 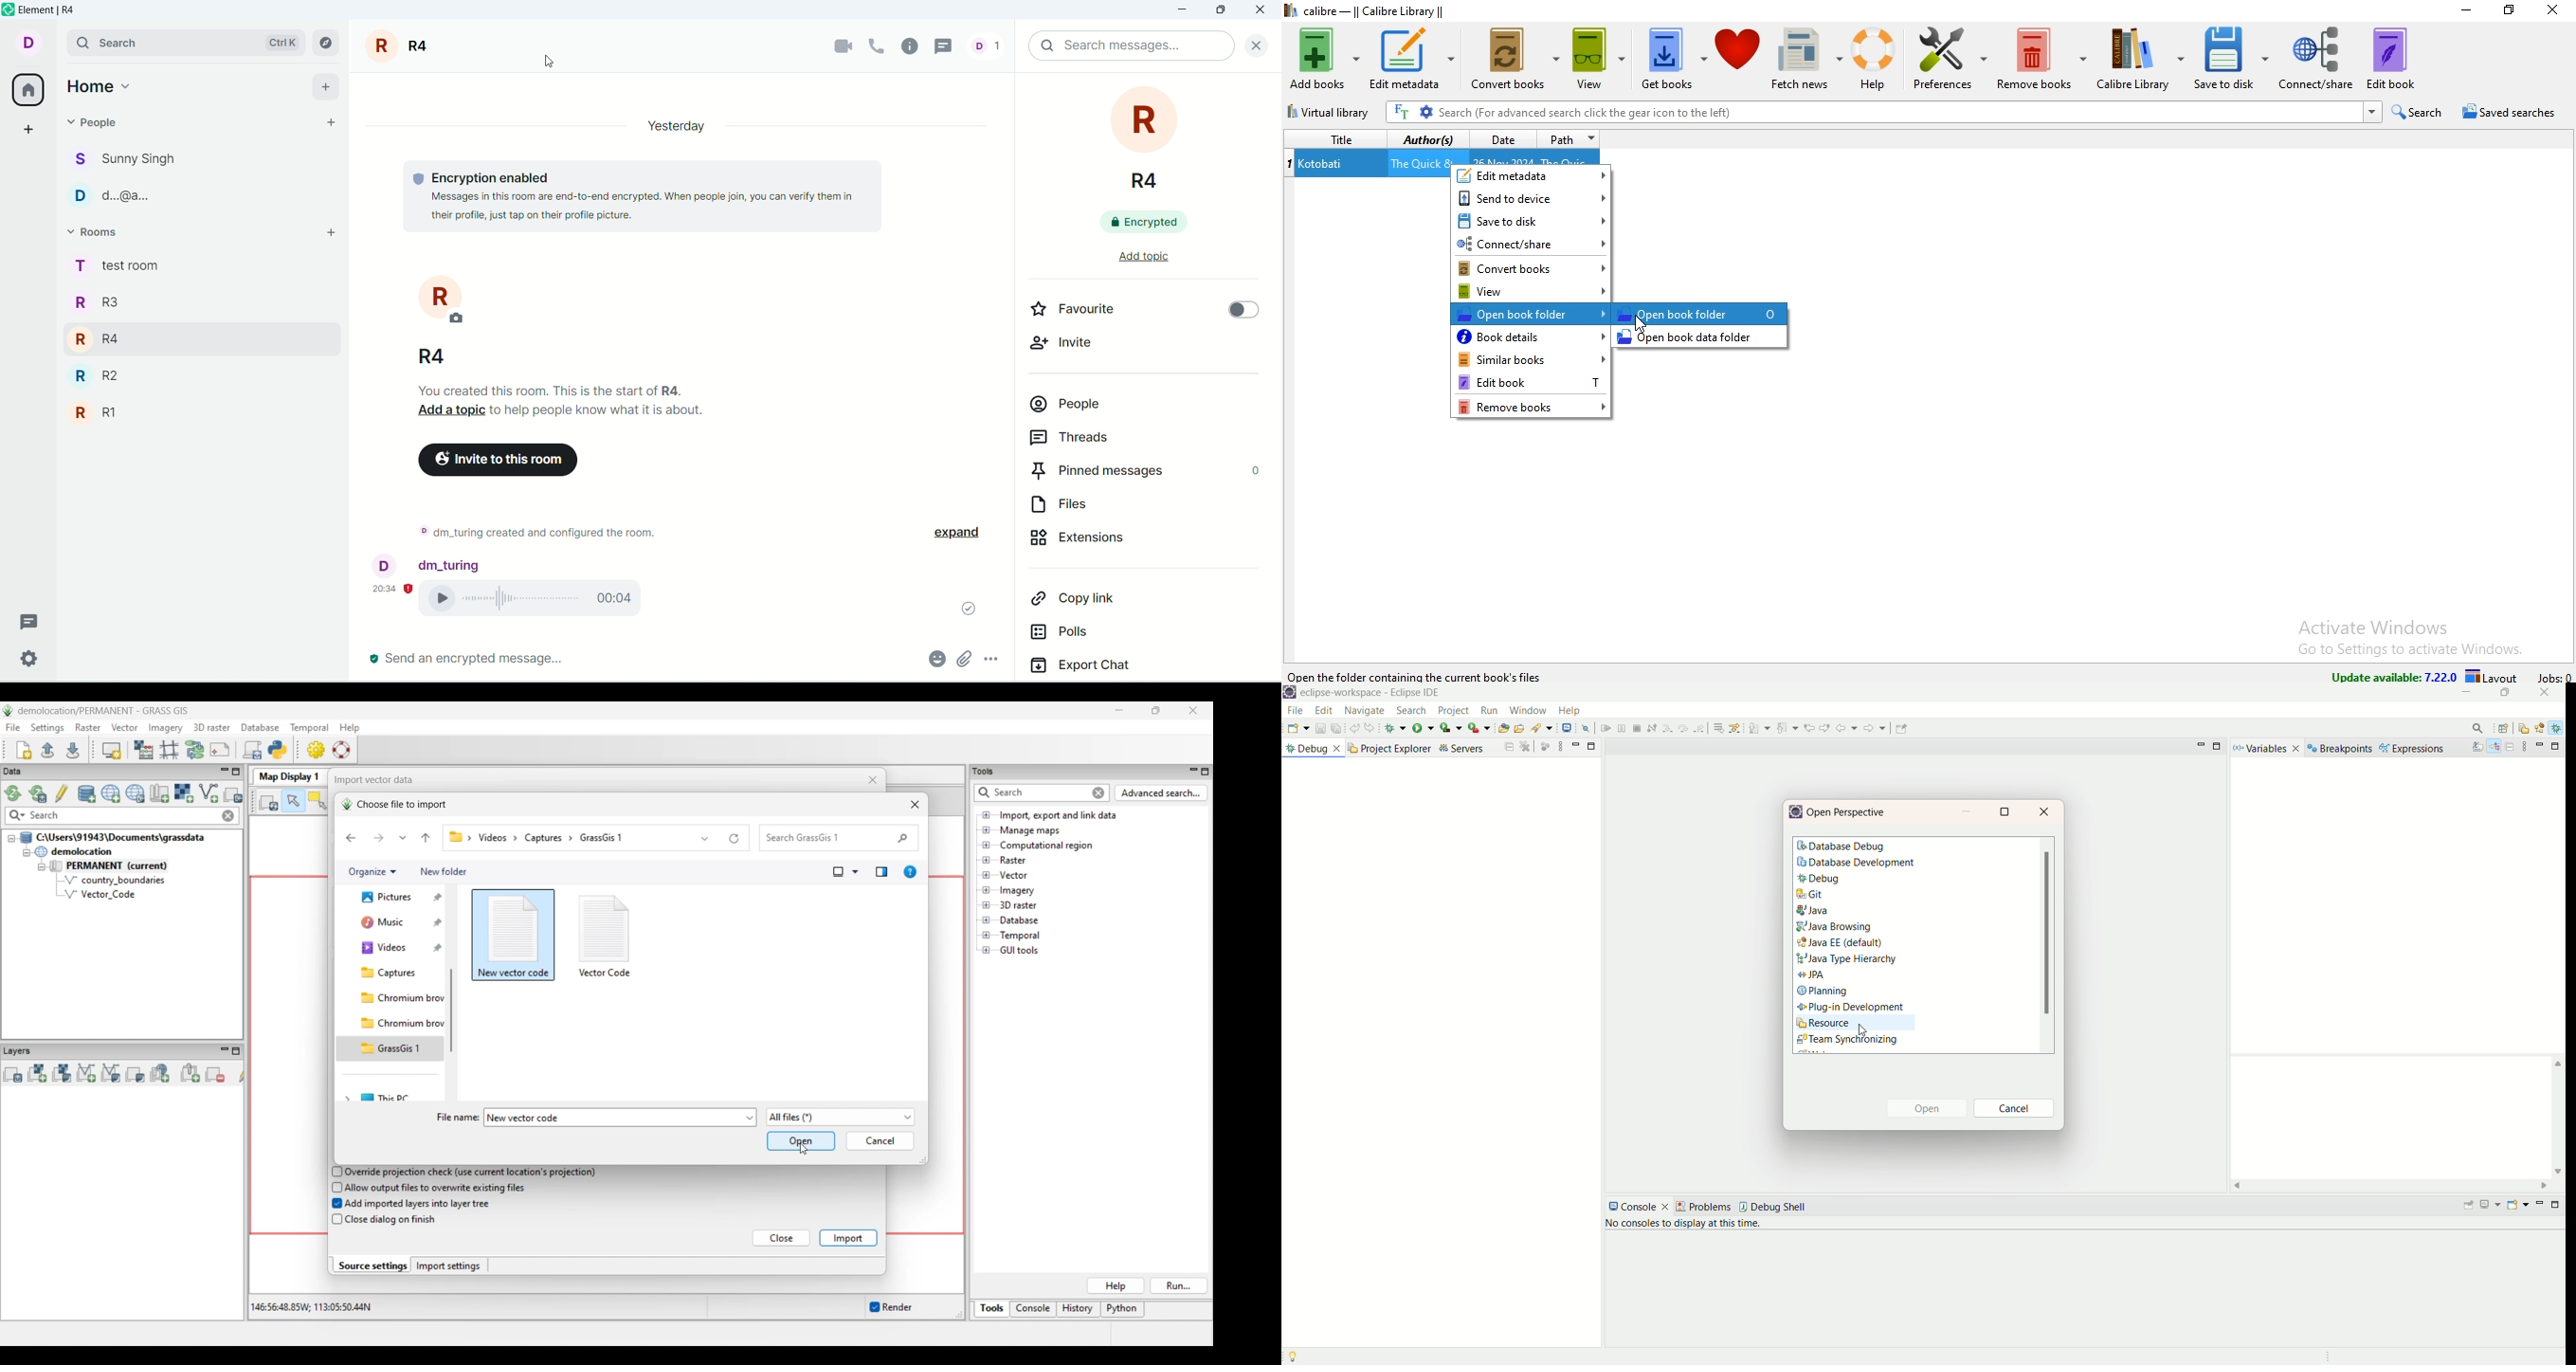 What do you see at coordinates (567, 400) in the screenshot?
I see `text` at bounding box center [567, 400].